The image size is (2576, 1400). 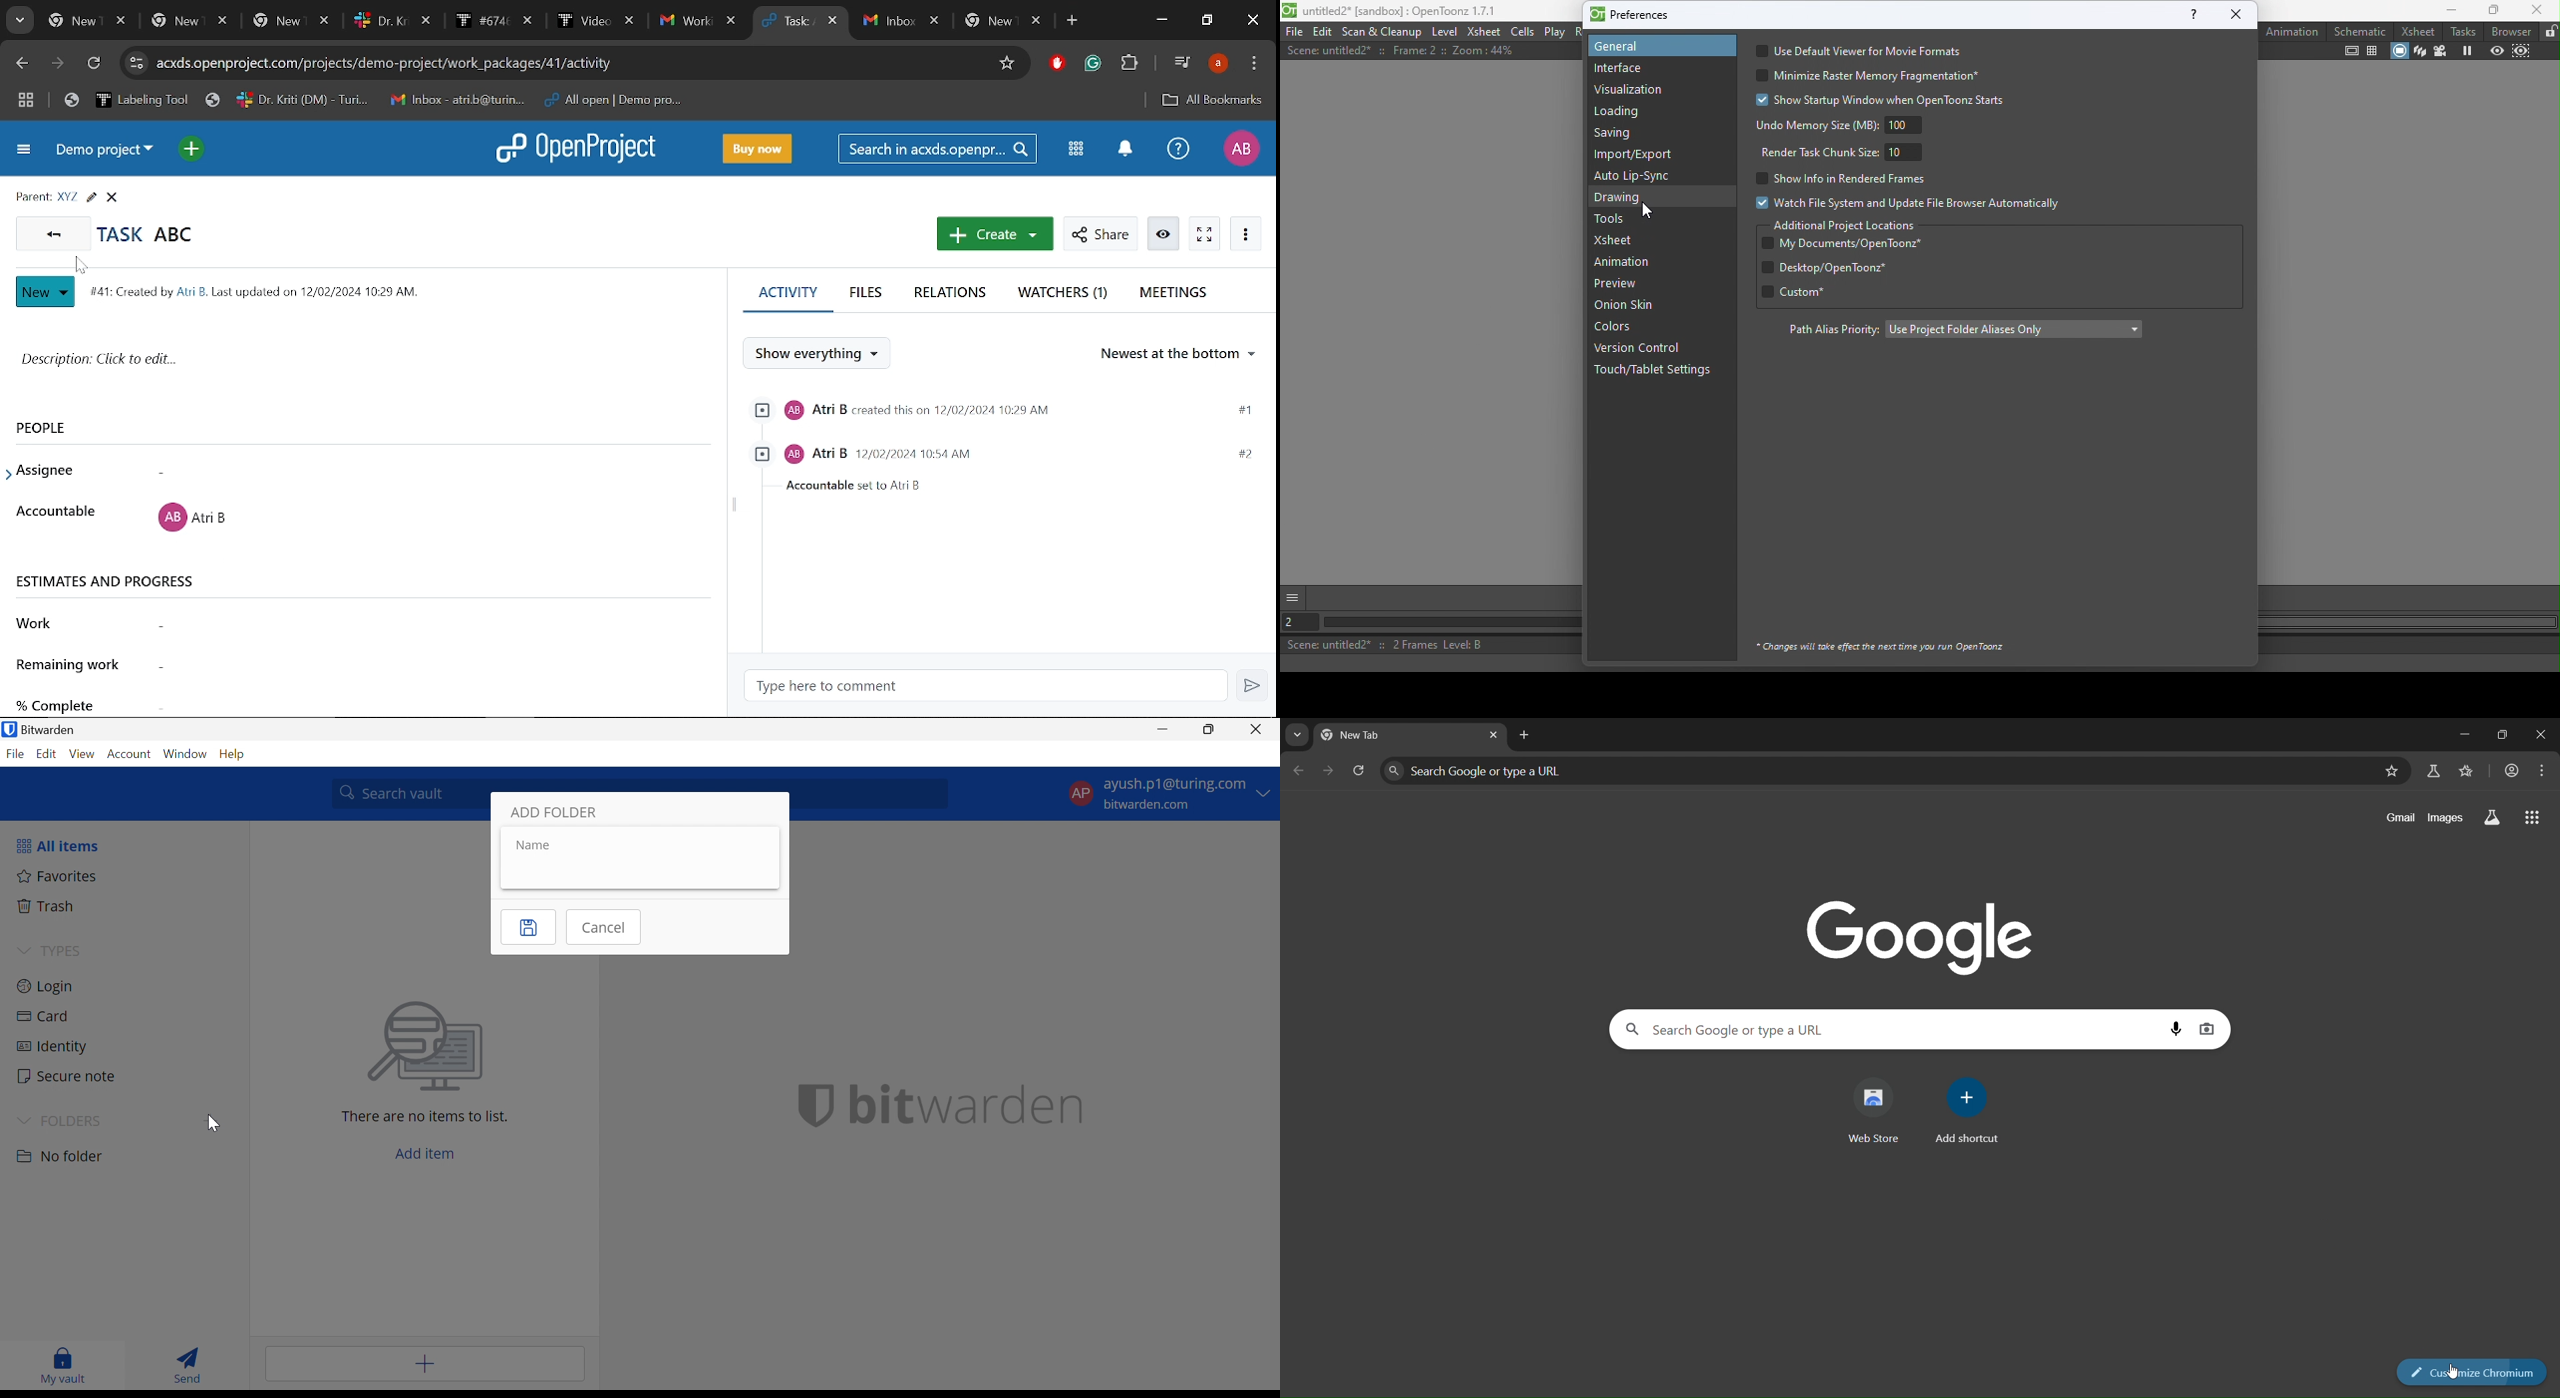 What do you see at coordinates (1879, 1108) in the screenshot?
I see `web store` at bounding box center [1879, 1108].